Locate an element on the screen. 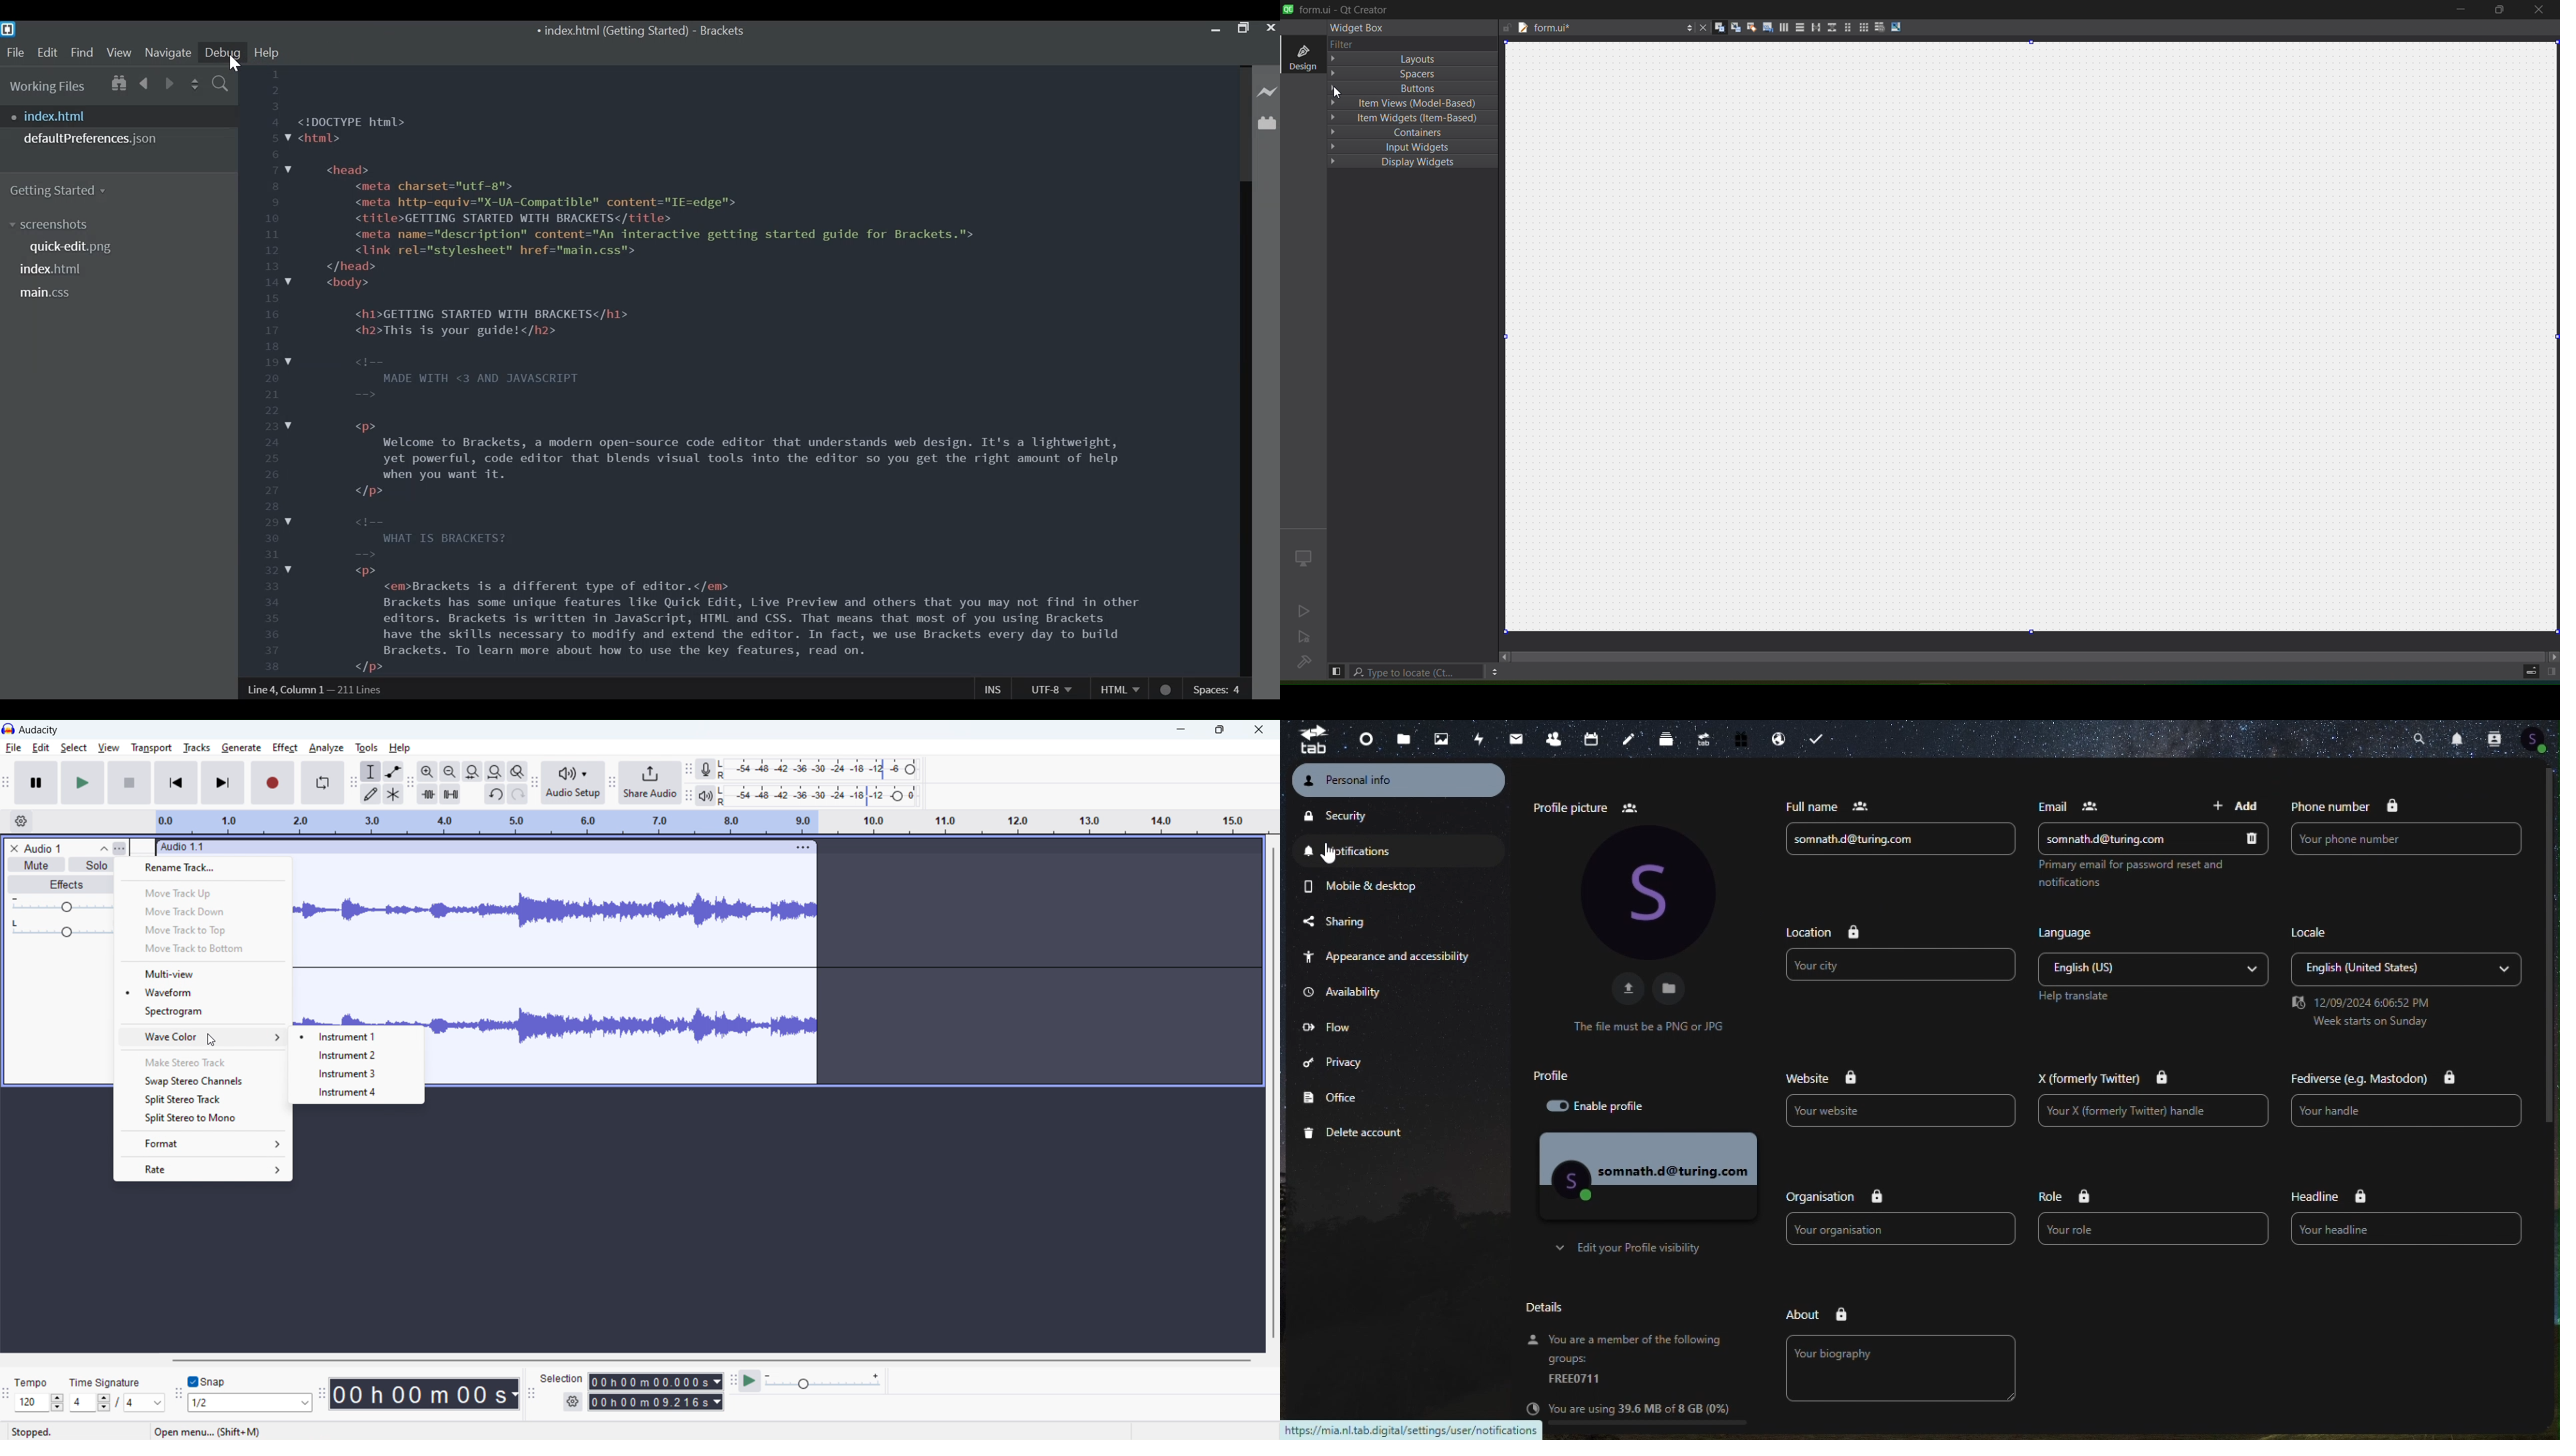  task is located at coordinates (1813, 738).